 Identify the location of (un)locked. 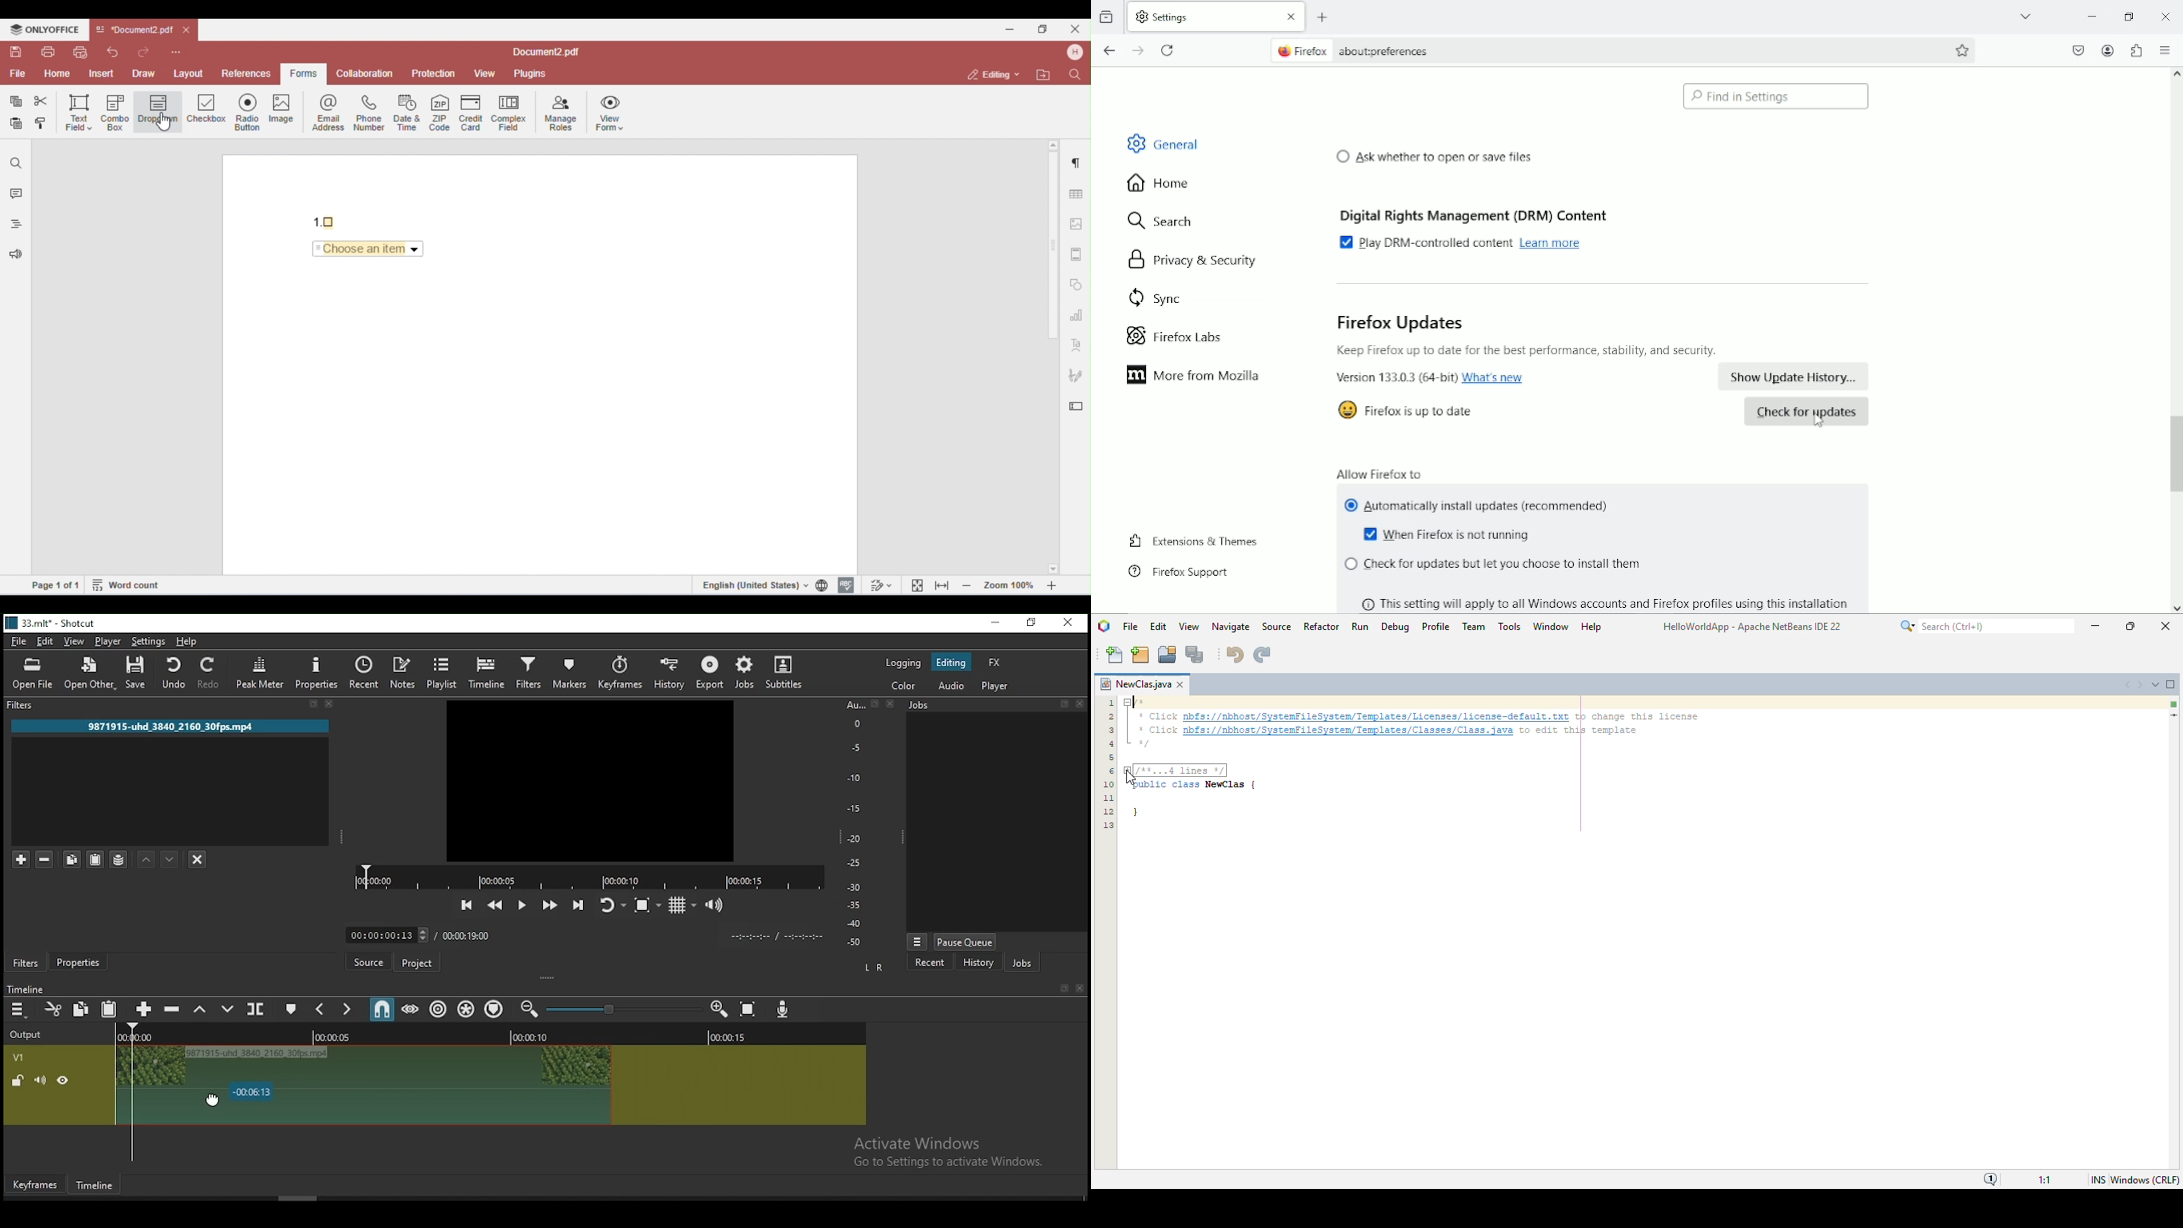
(19, 1081).